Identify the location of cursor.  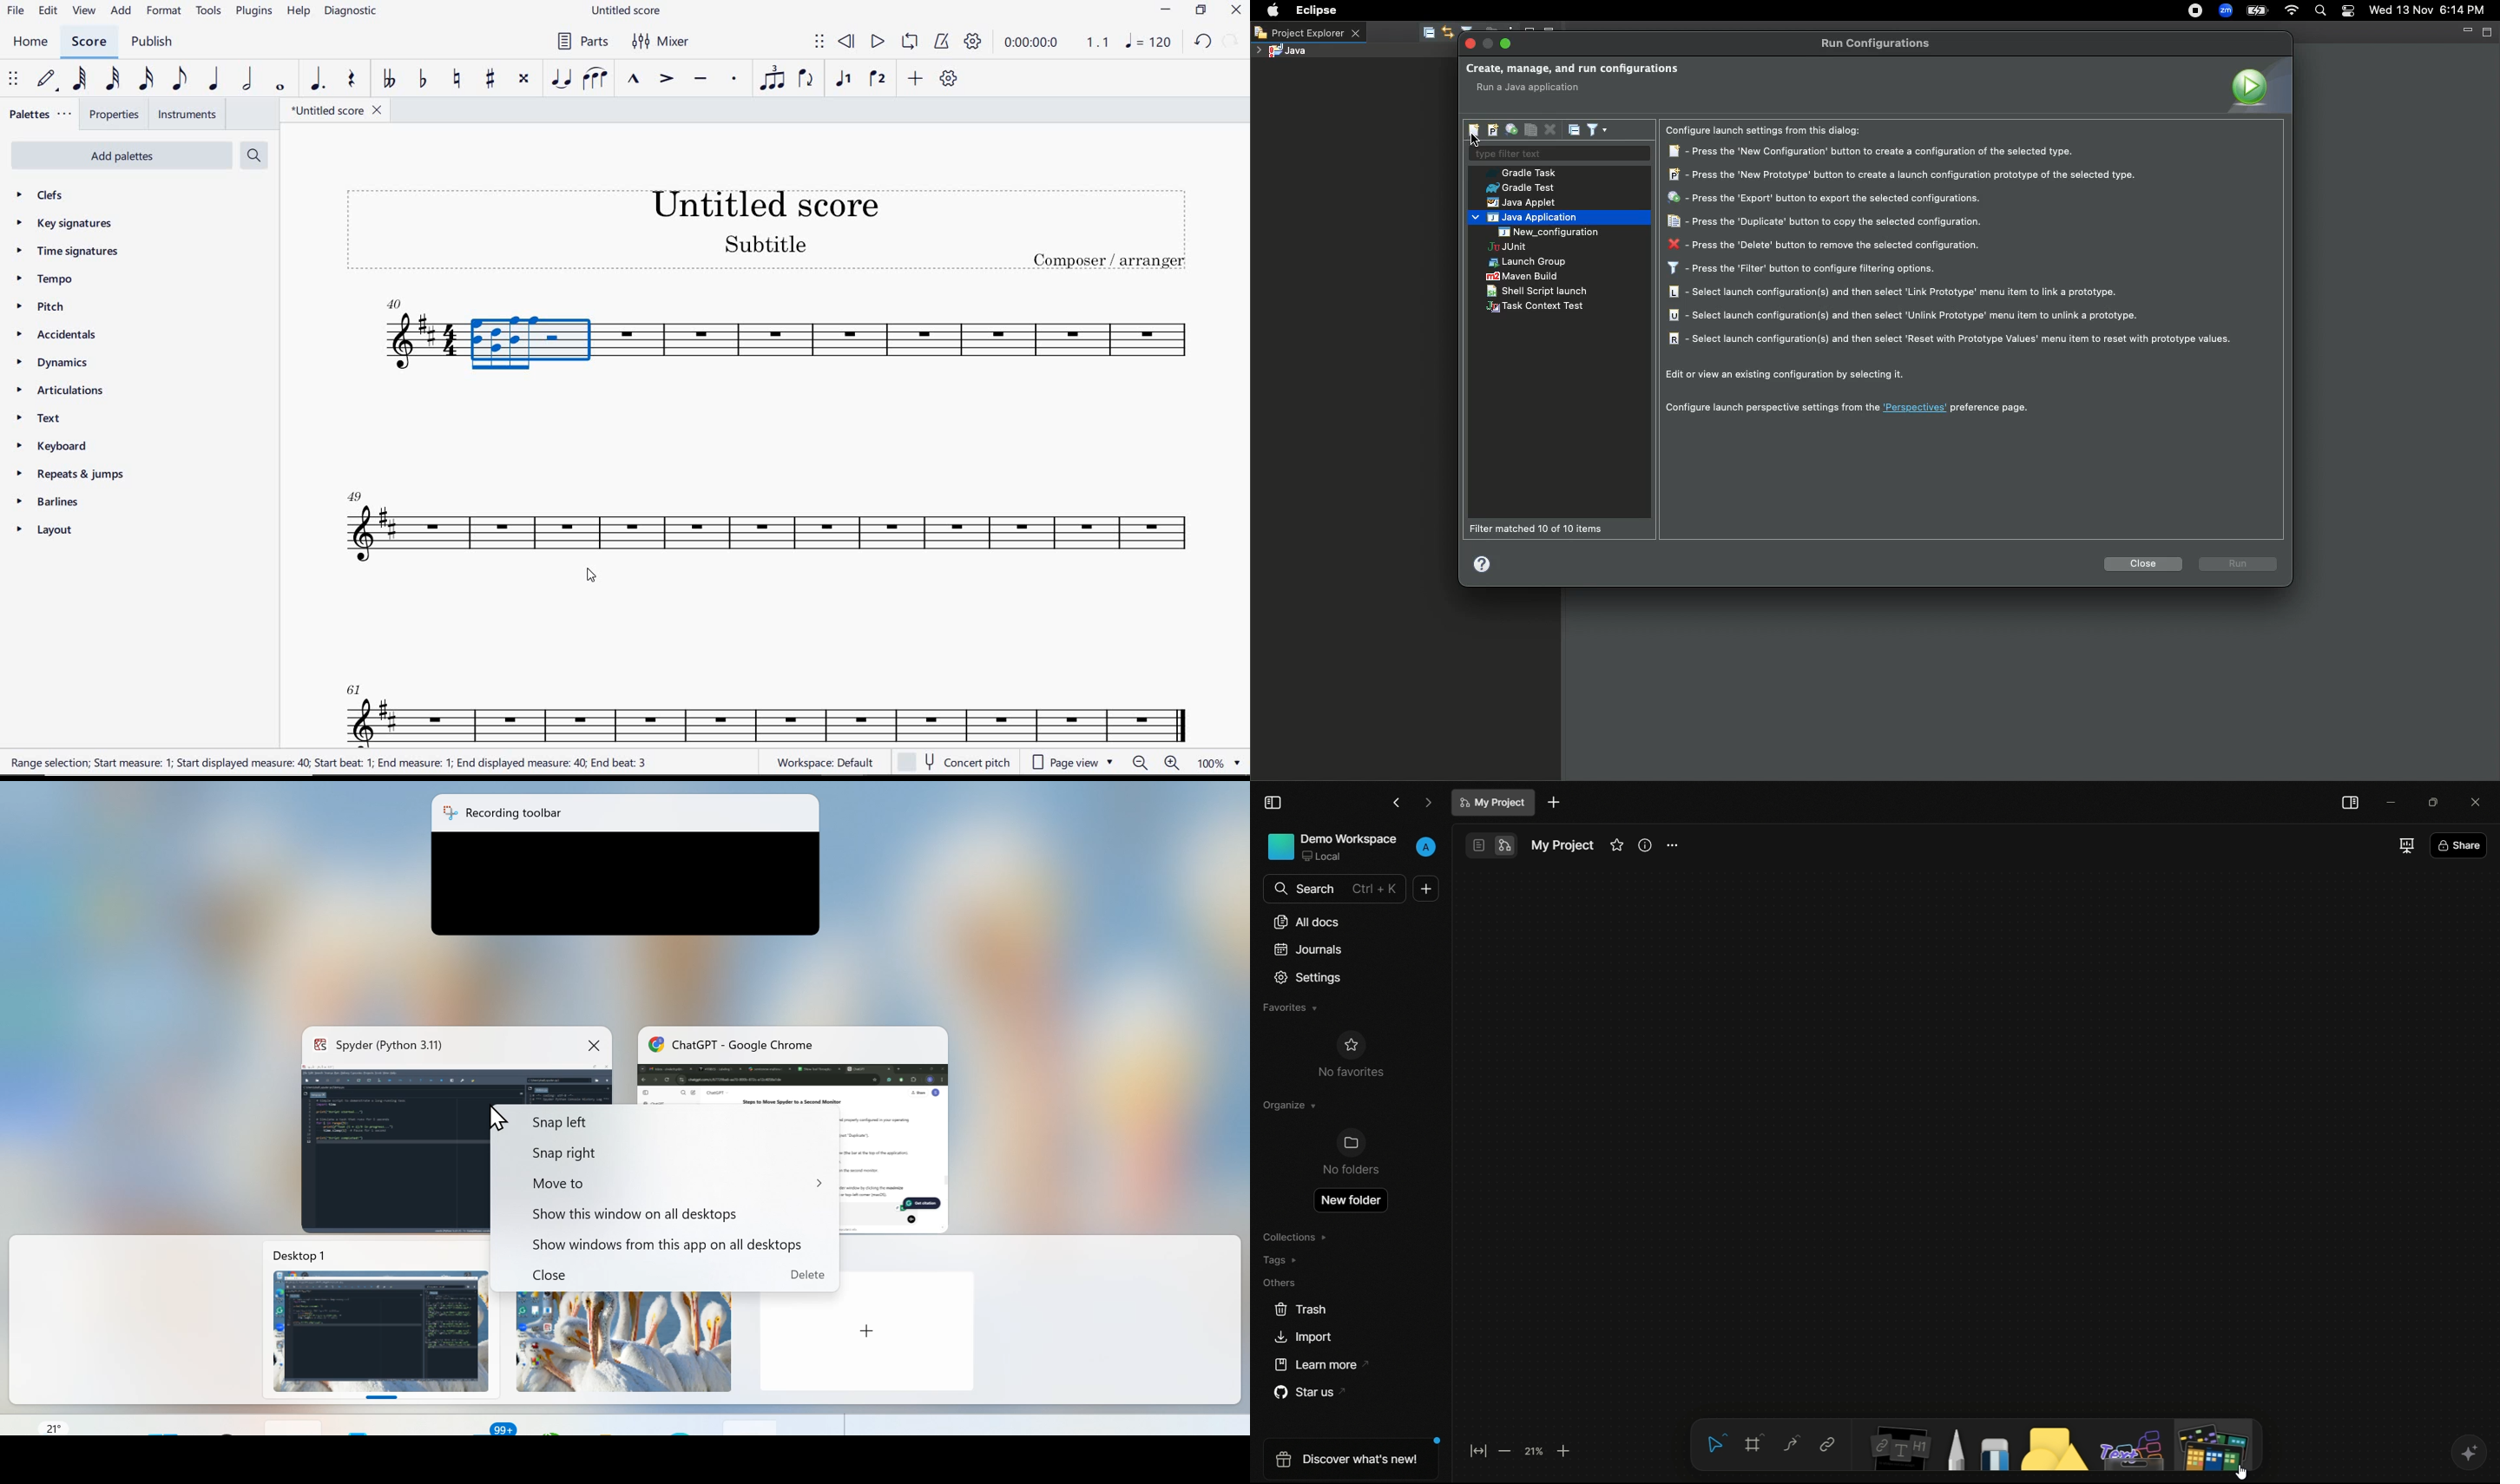
(594, 579).